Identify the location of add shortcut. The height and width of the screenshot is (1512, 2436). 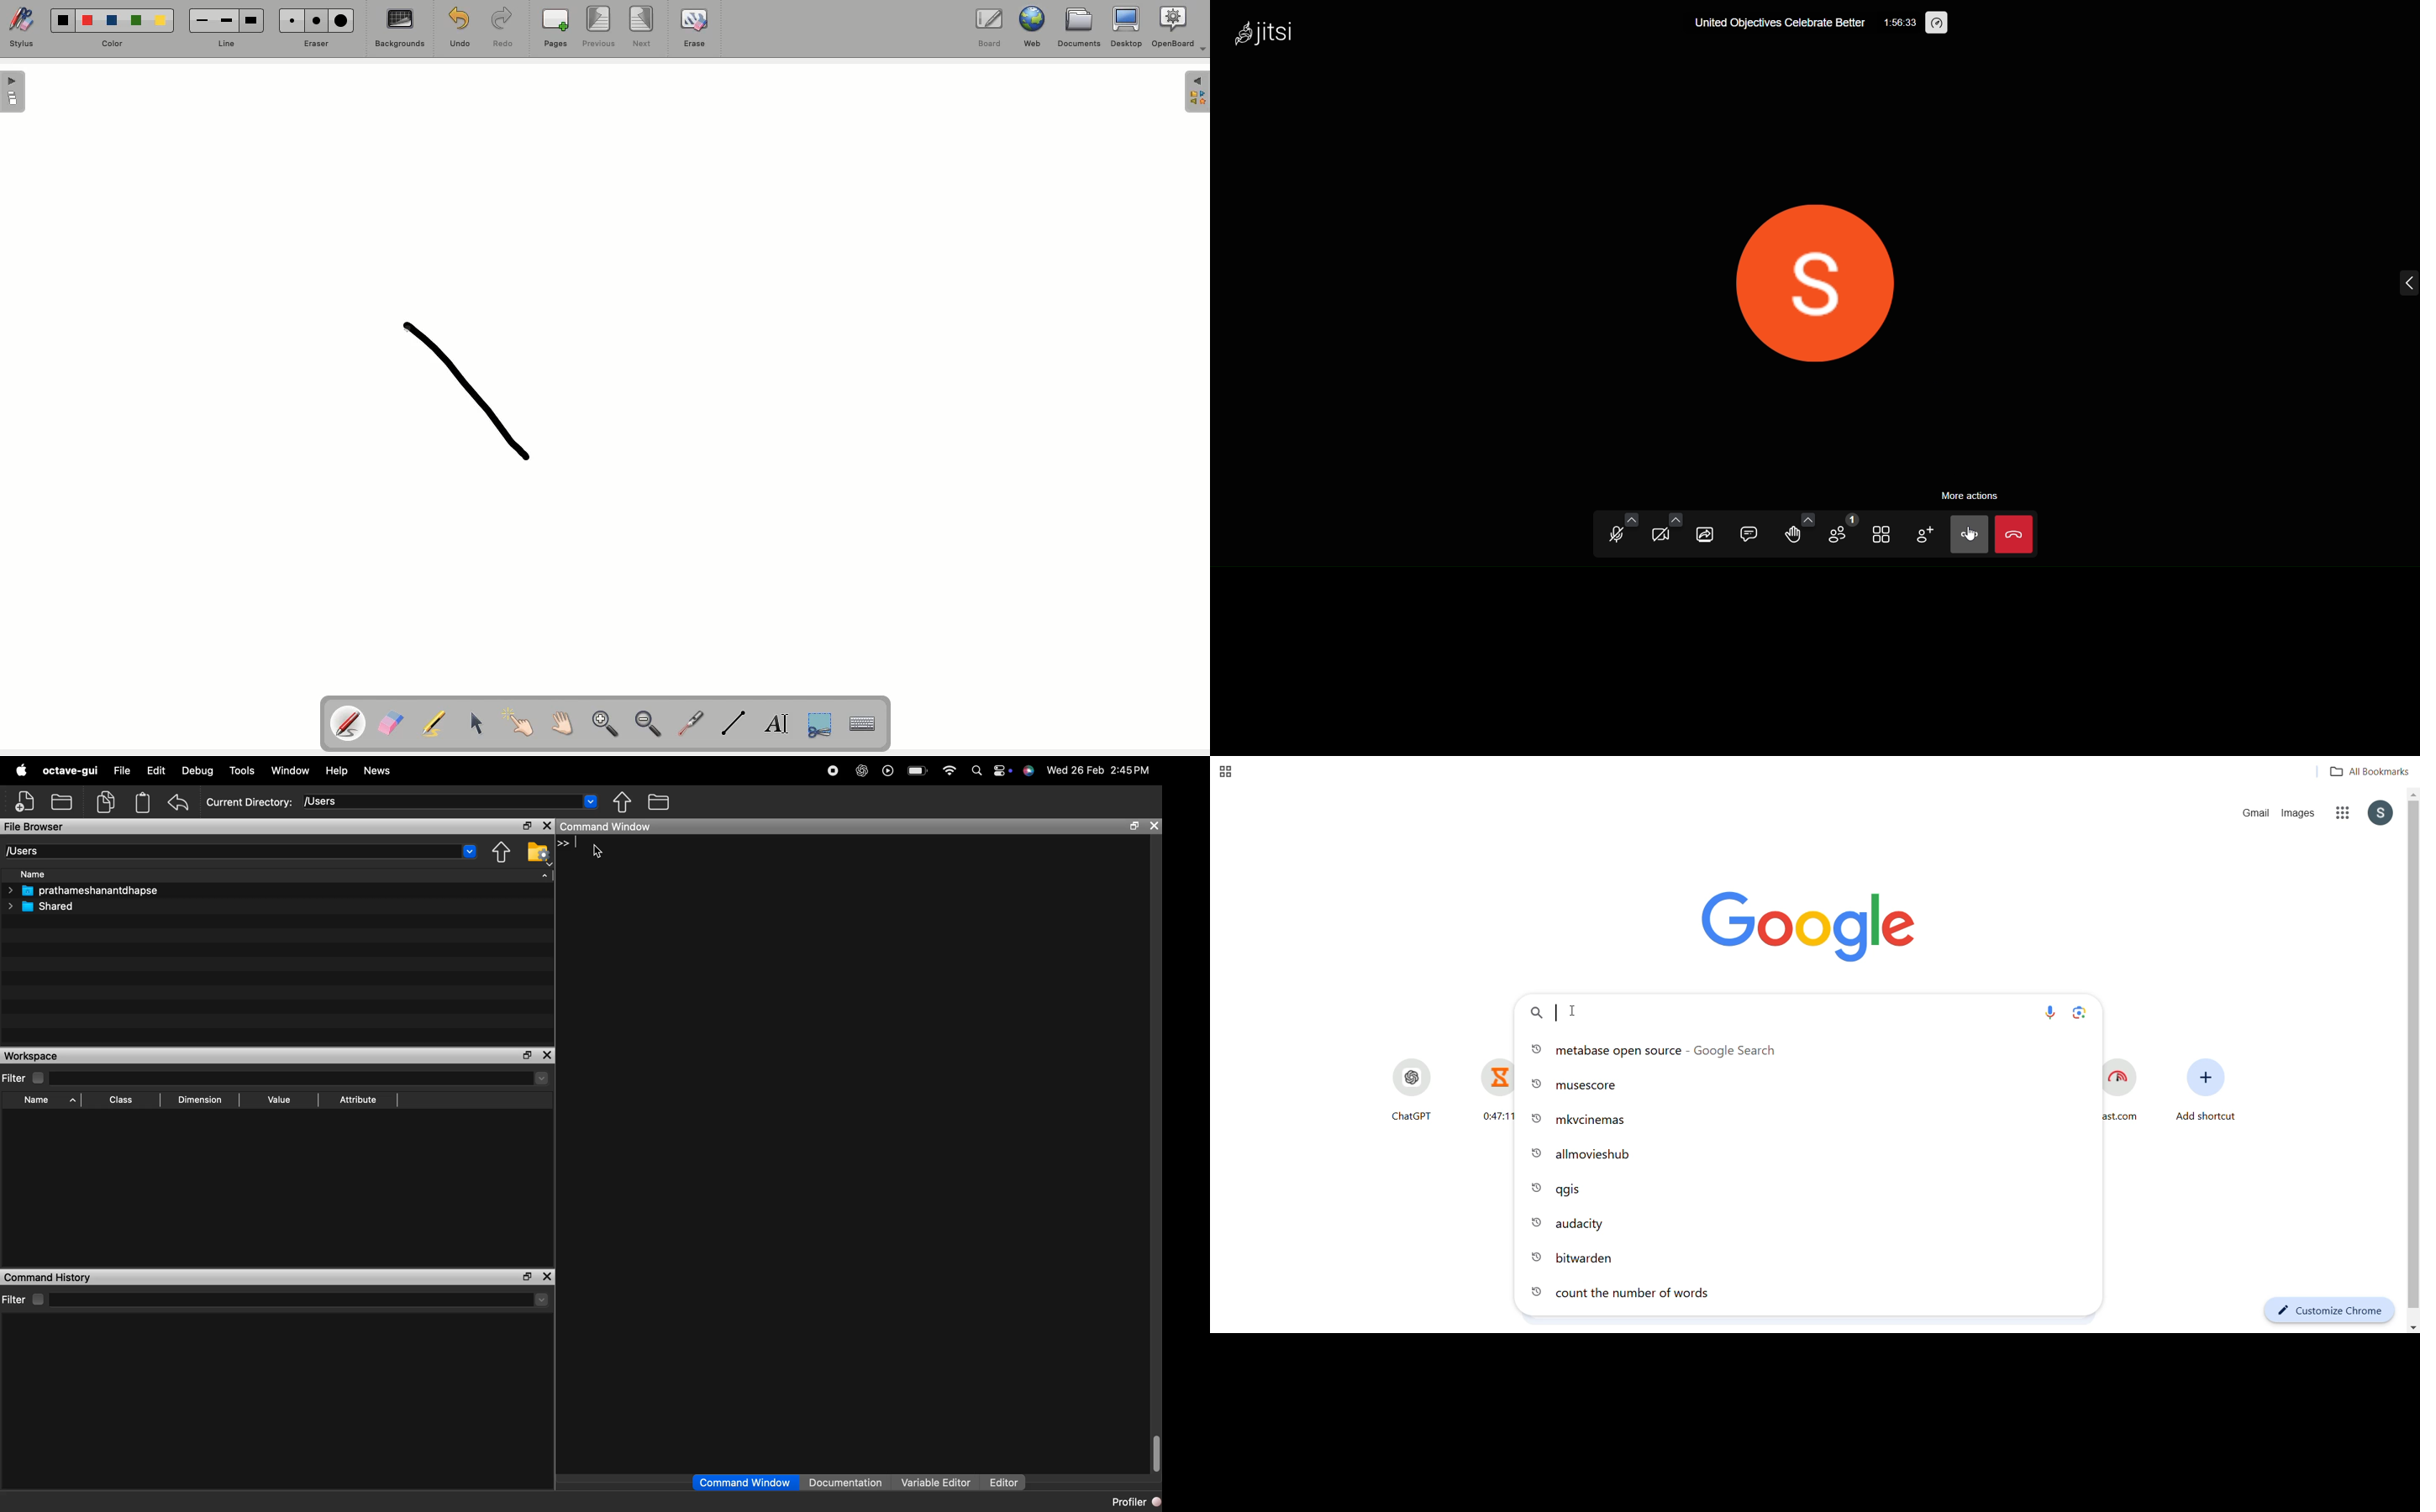
(2205, 1095).